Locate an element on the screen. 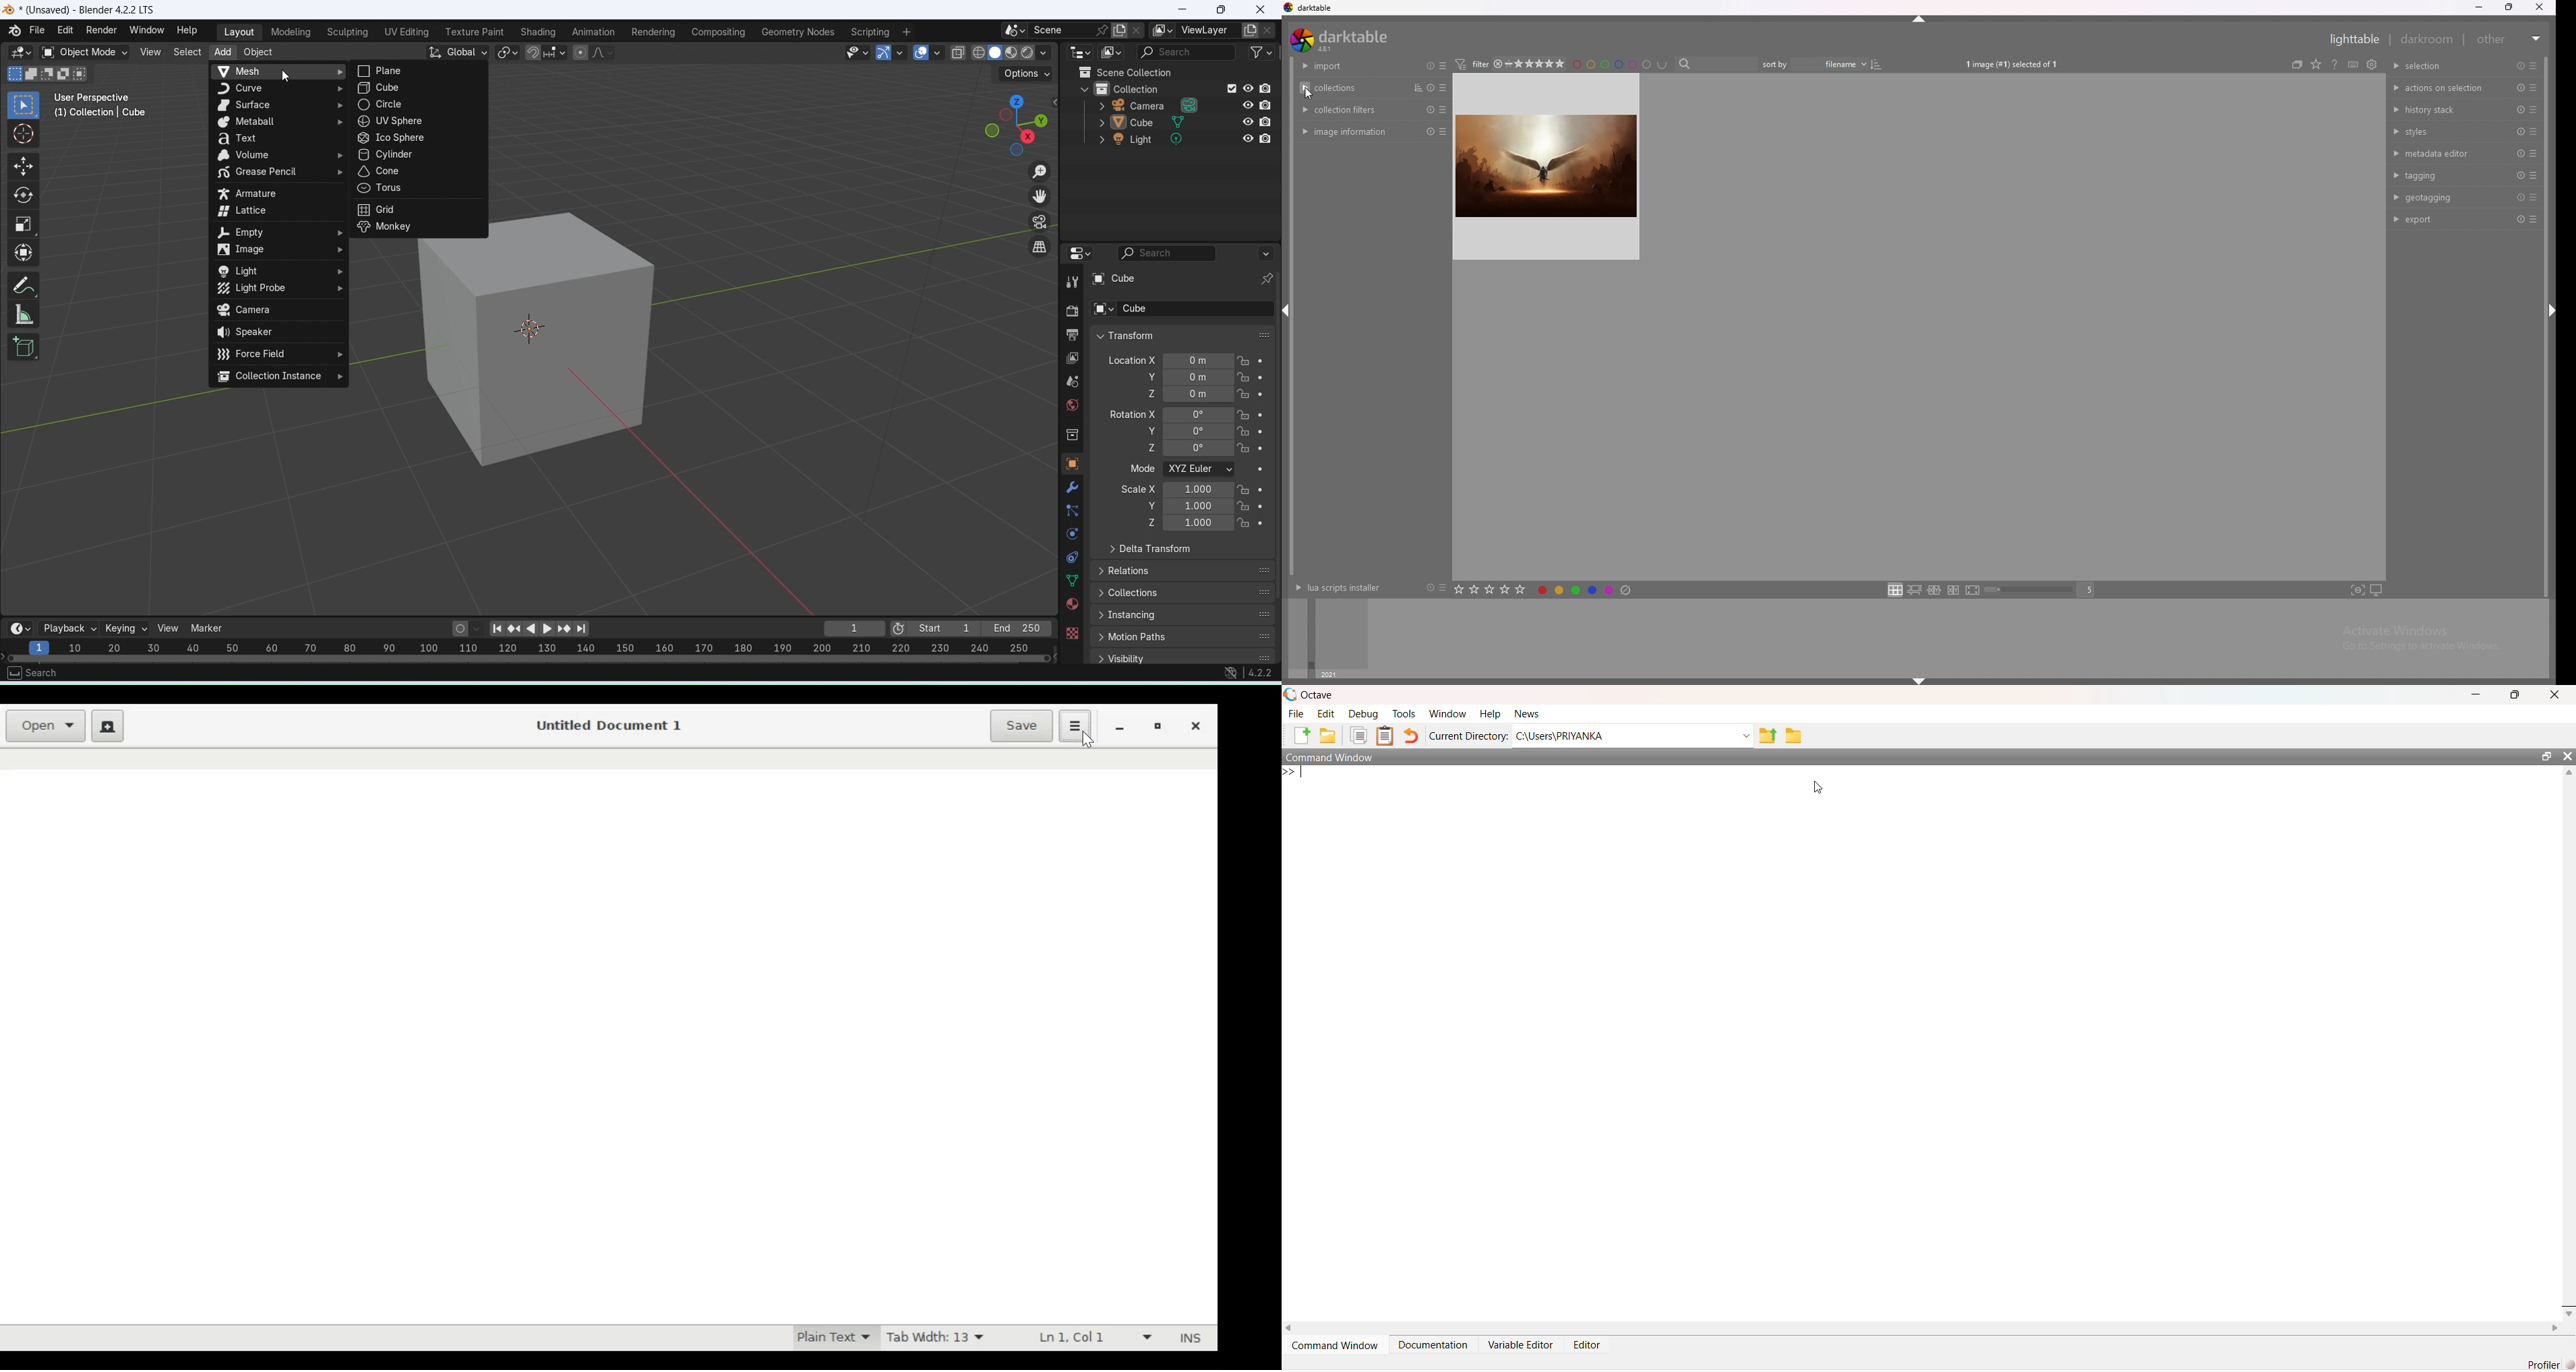 The height and width of the screenshot is (1372, 2576). Edit is located at coordinates (66, 30).